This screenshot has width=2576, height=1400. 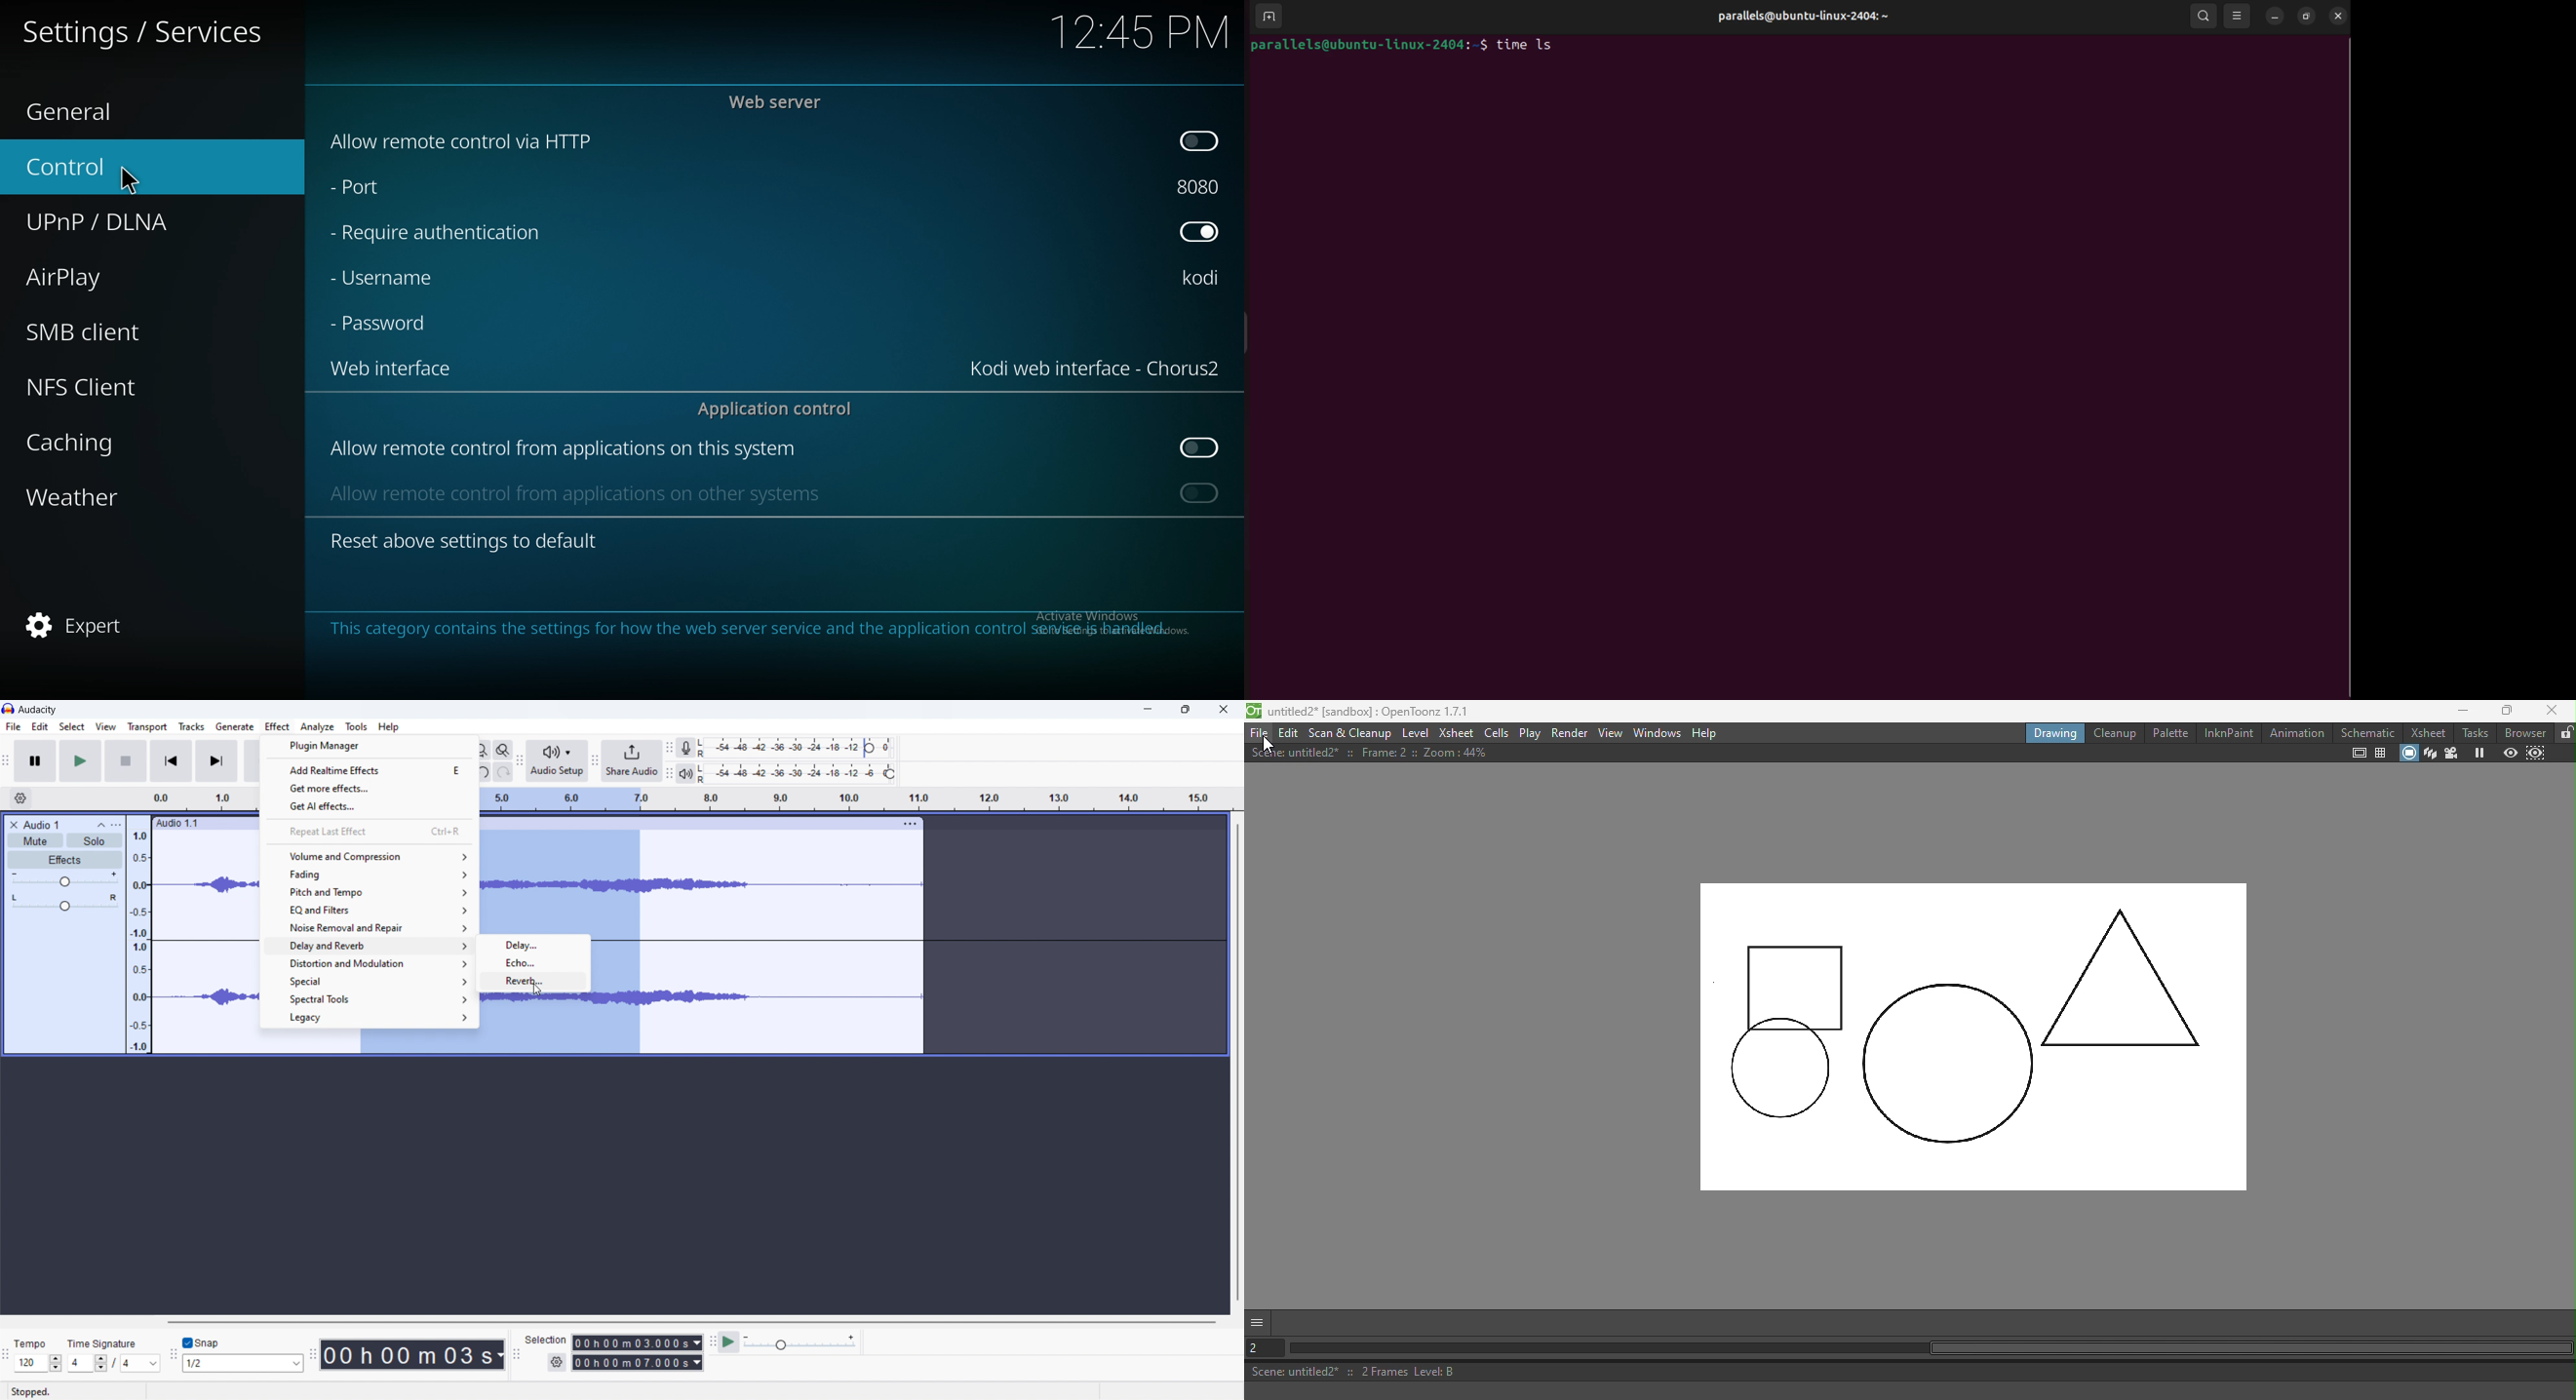 What do you see at coordinates (1803, 17) in the screenshot?
I see `parallels@ubuntu-linux-2404: ~` at bounding box center [1803, 17].